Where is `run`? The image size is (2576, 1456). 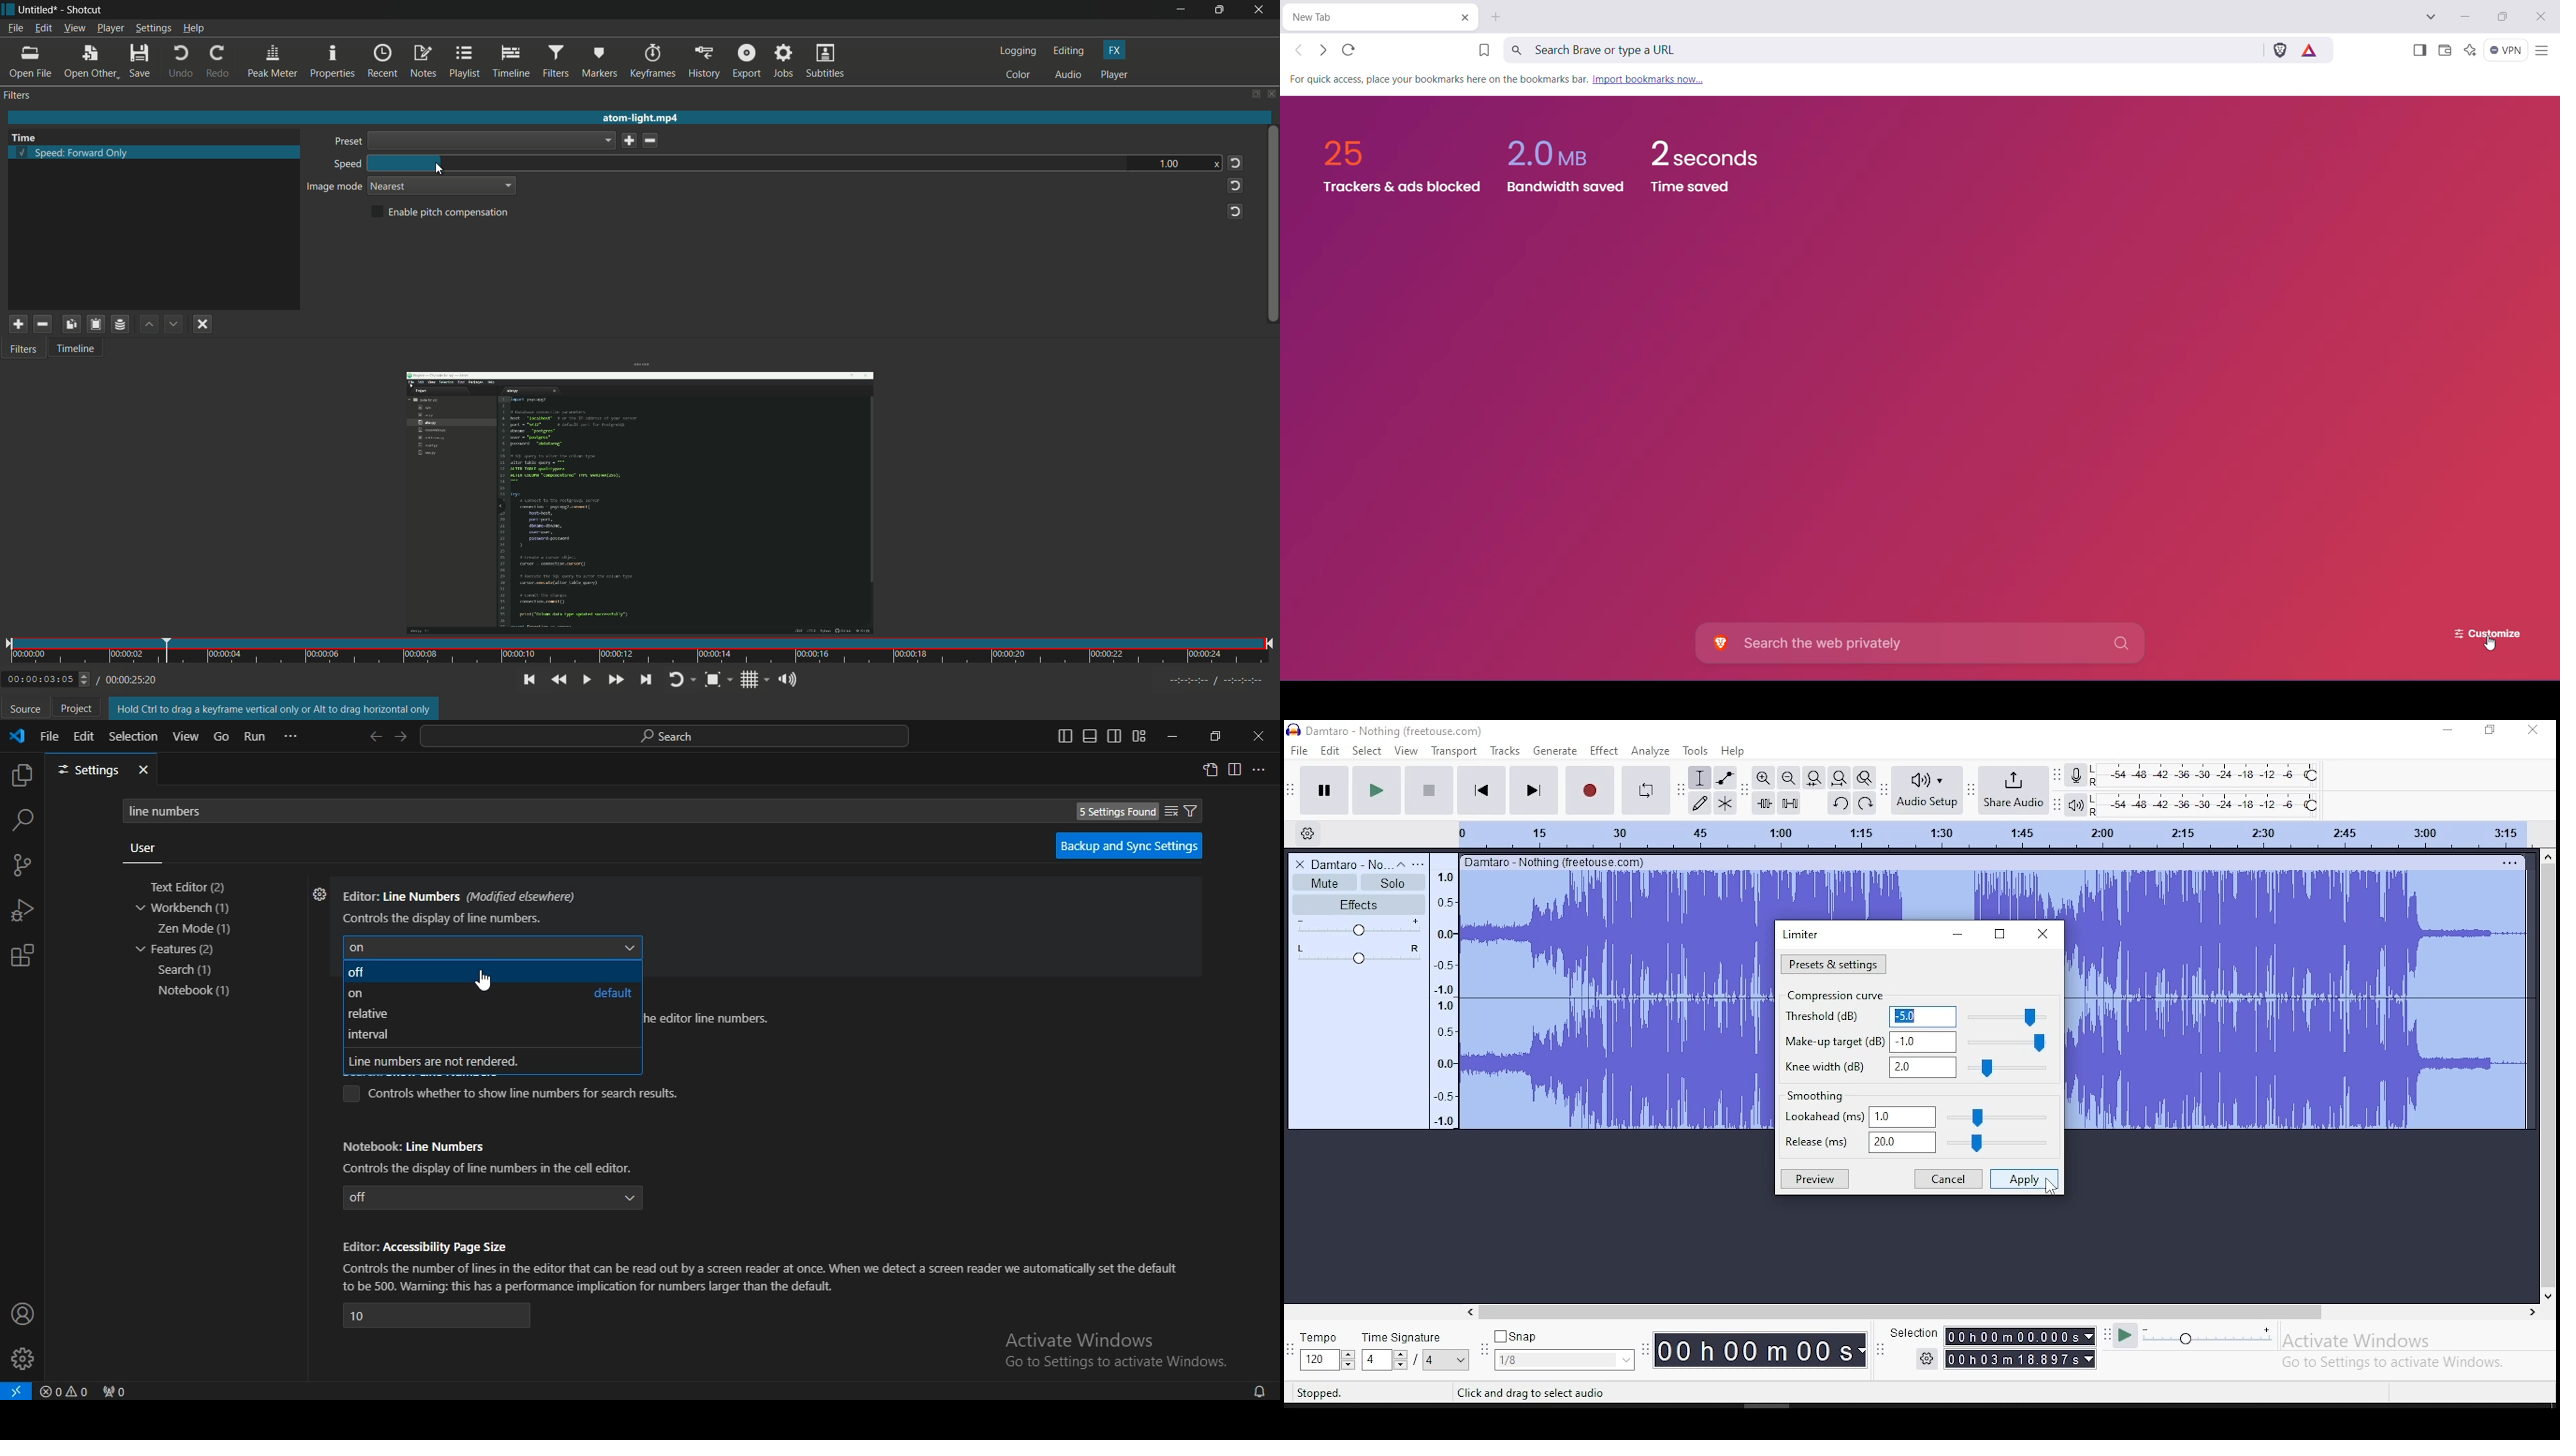
run is located at coordinates (256, 737).